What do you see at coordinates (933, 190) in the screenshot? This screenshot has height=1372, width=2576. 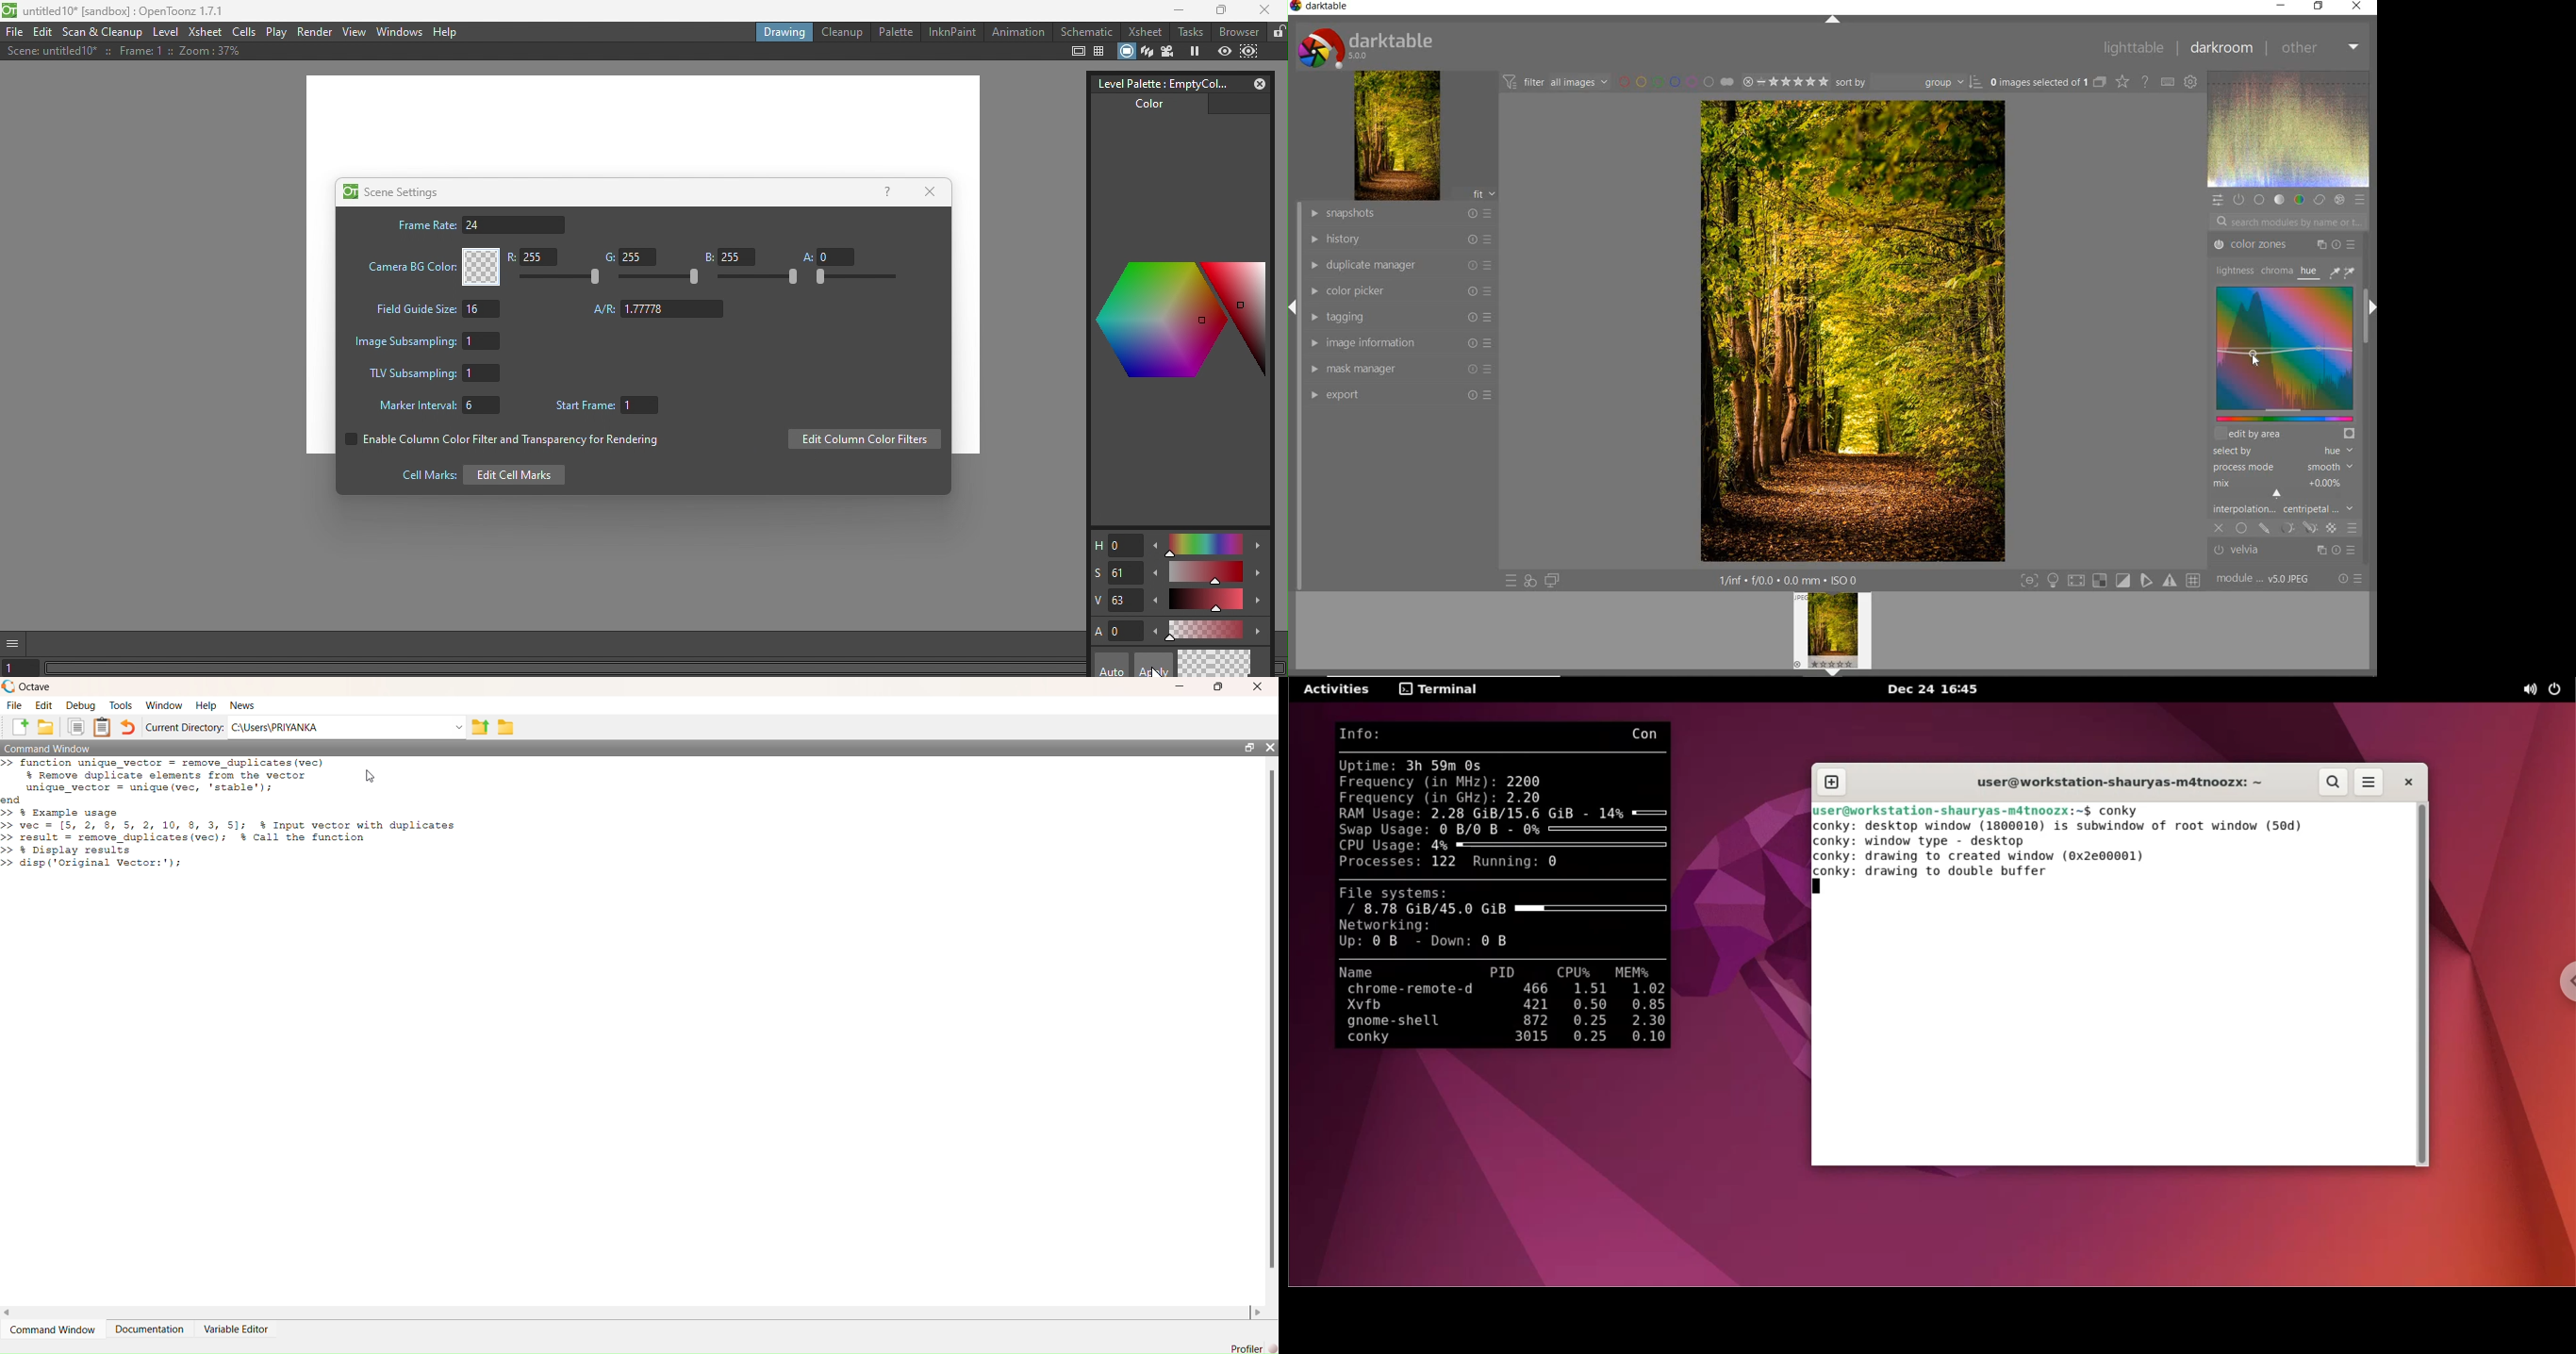 I see `Close` at bounding box center [933, 190].